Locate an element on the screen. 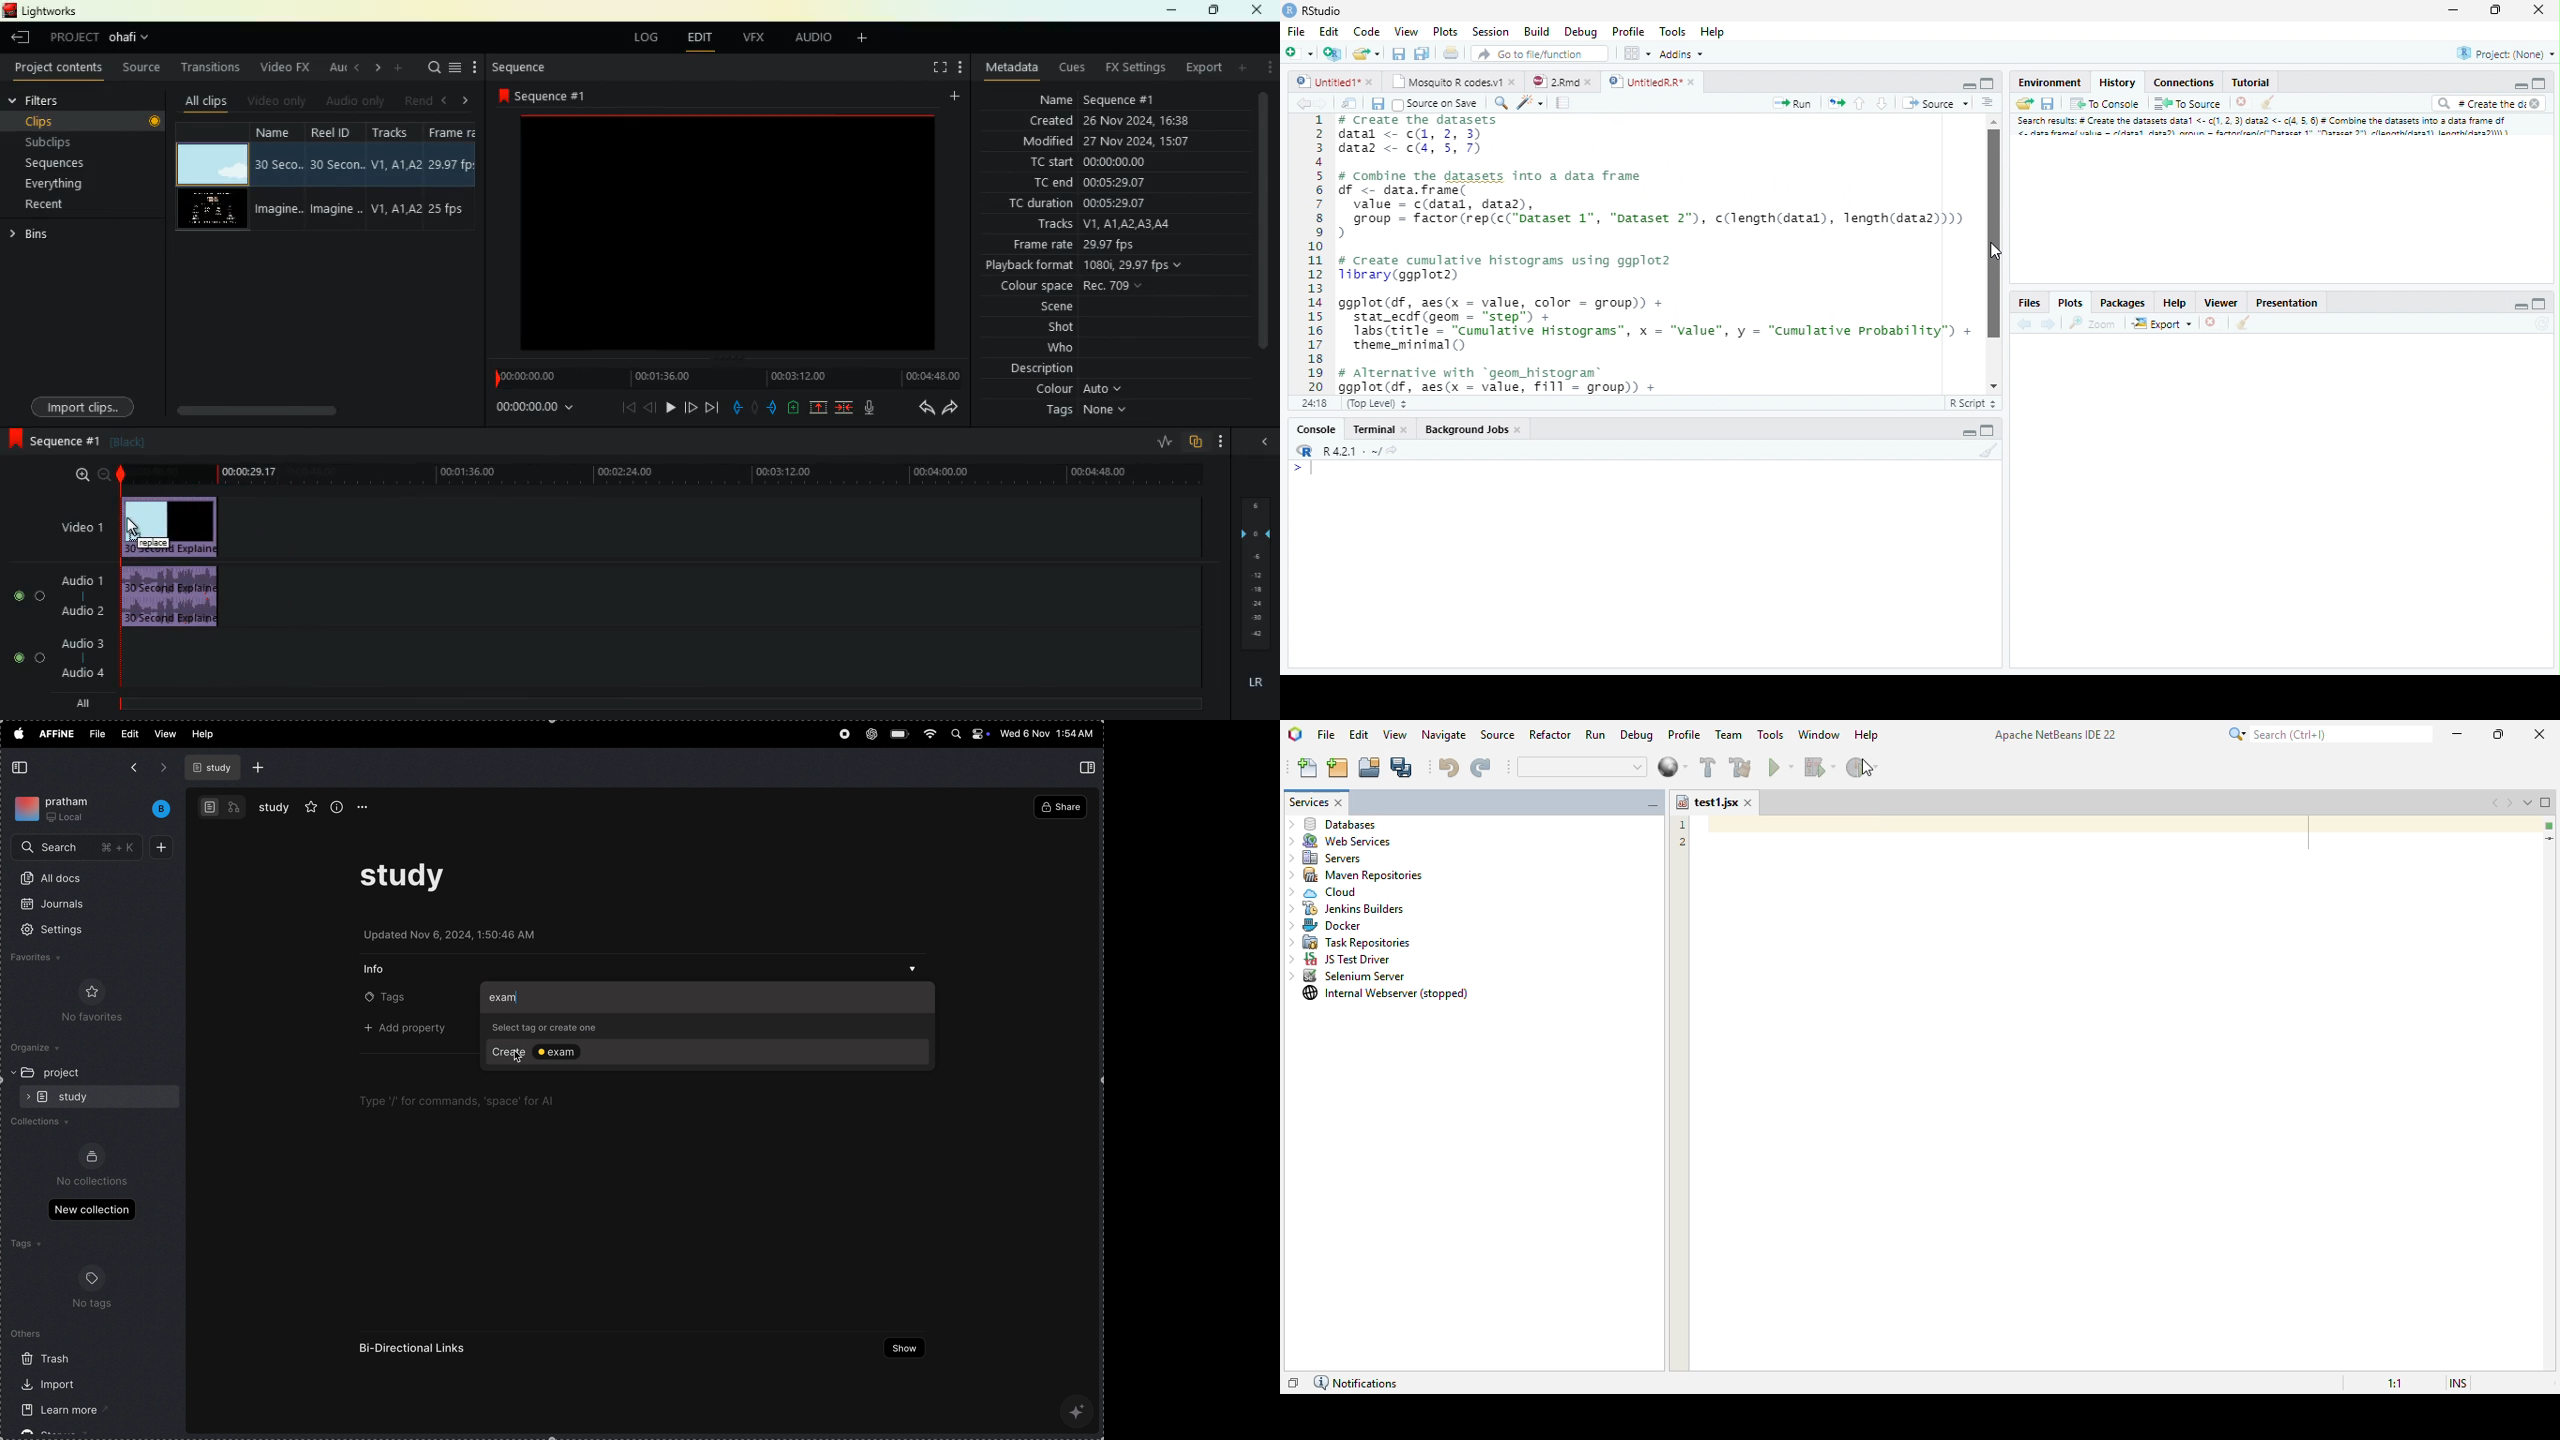 The width and height of the screenshot is (2576, 1456). cursor is located at coordinates (519, 1063).